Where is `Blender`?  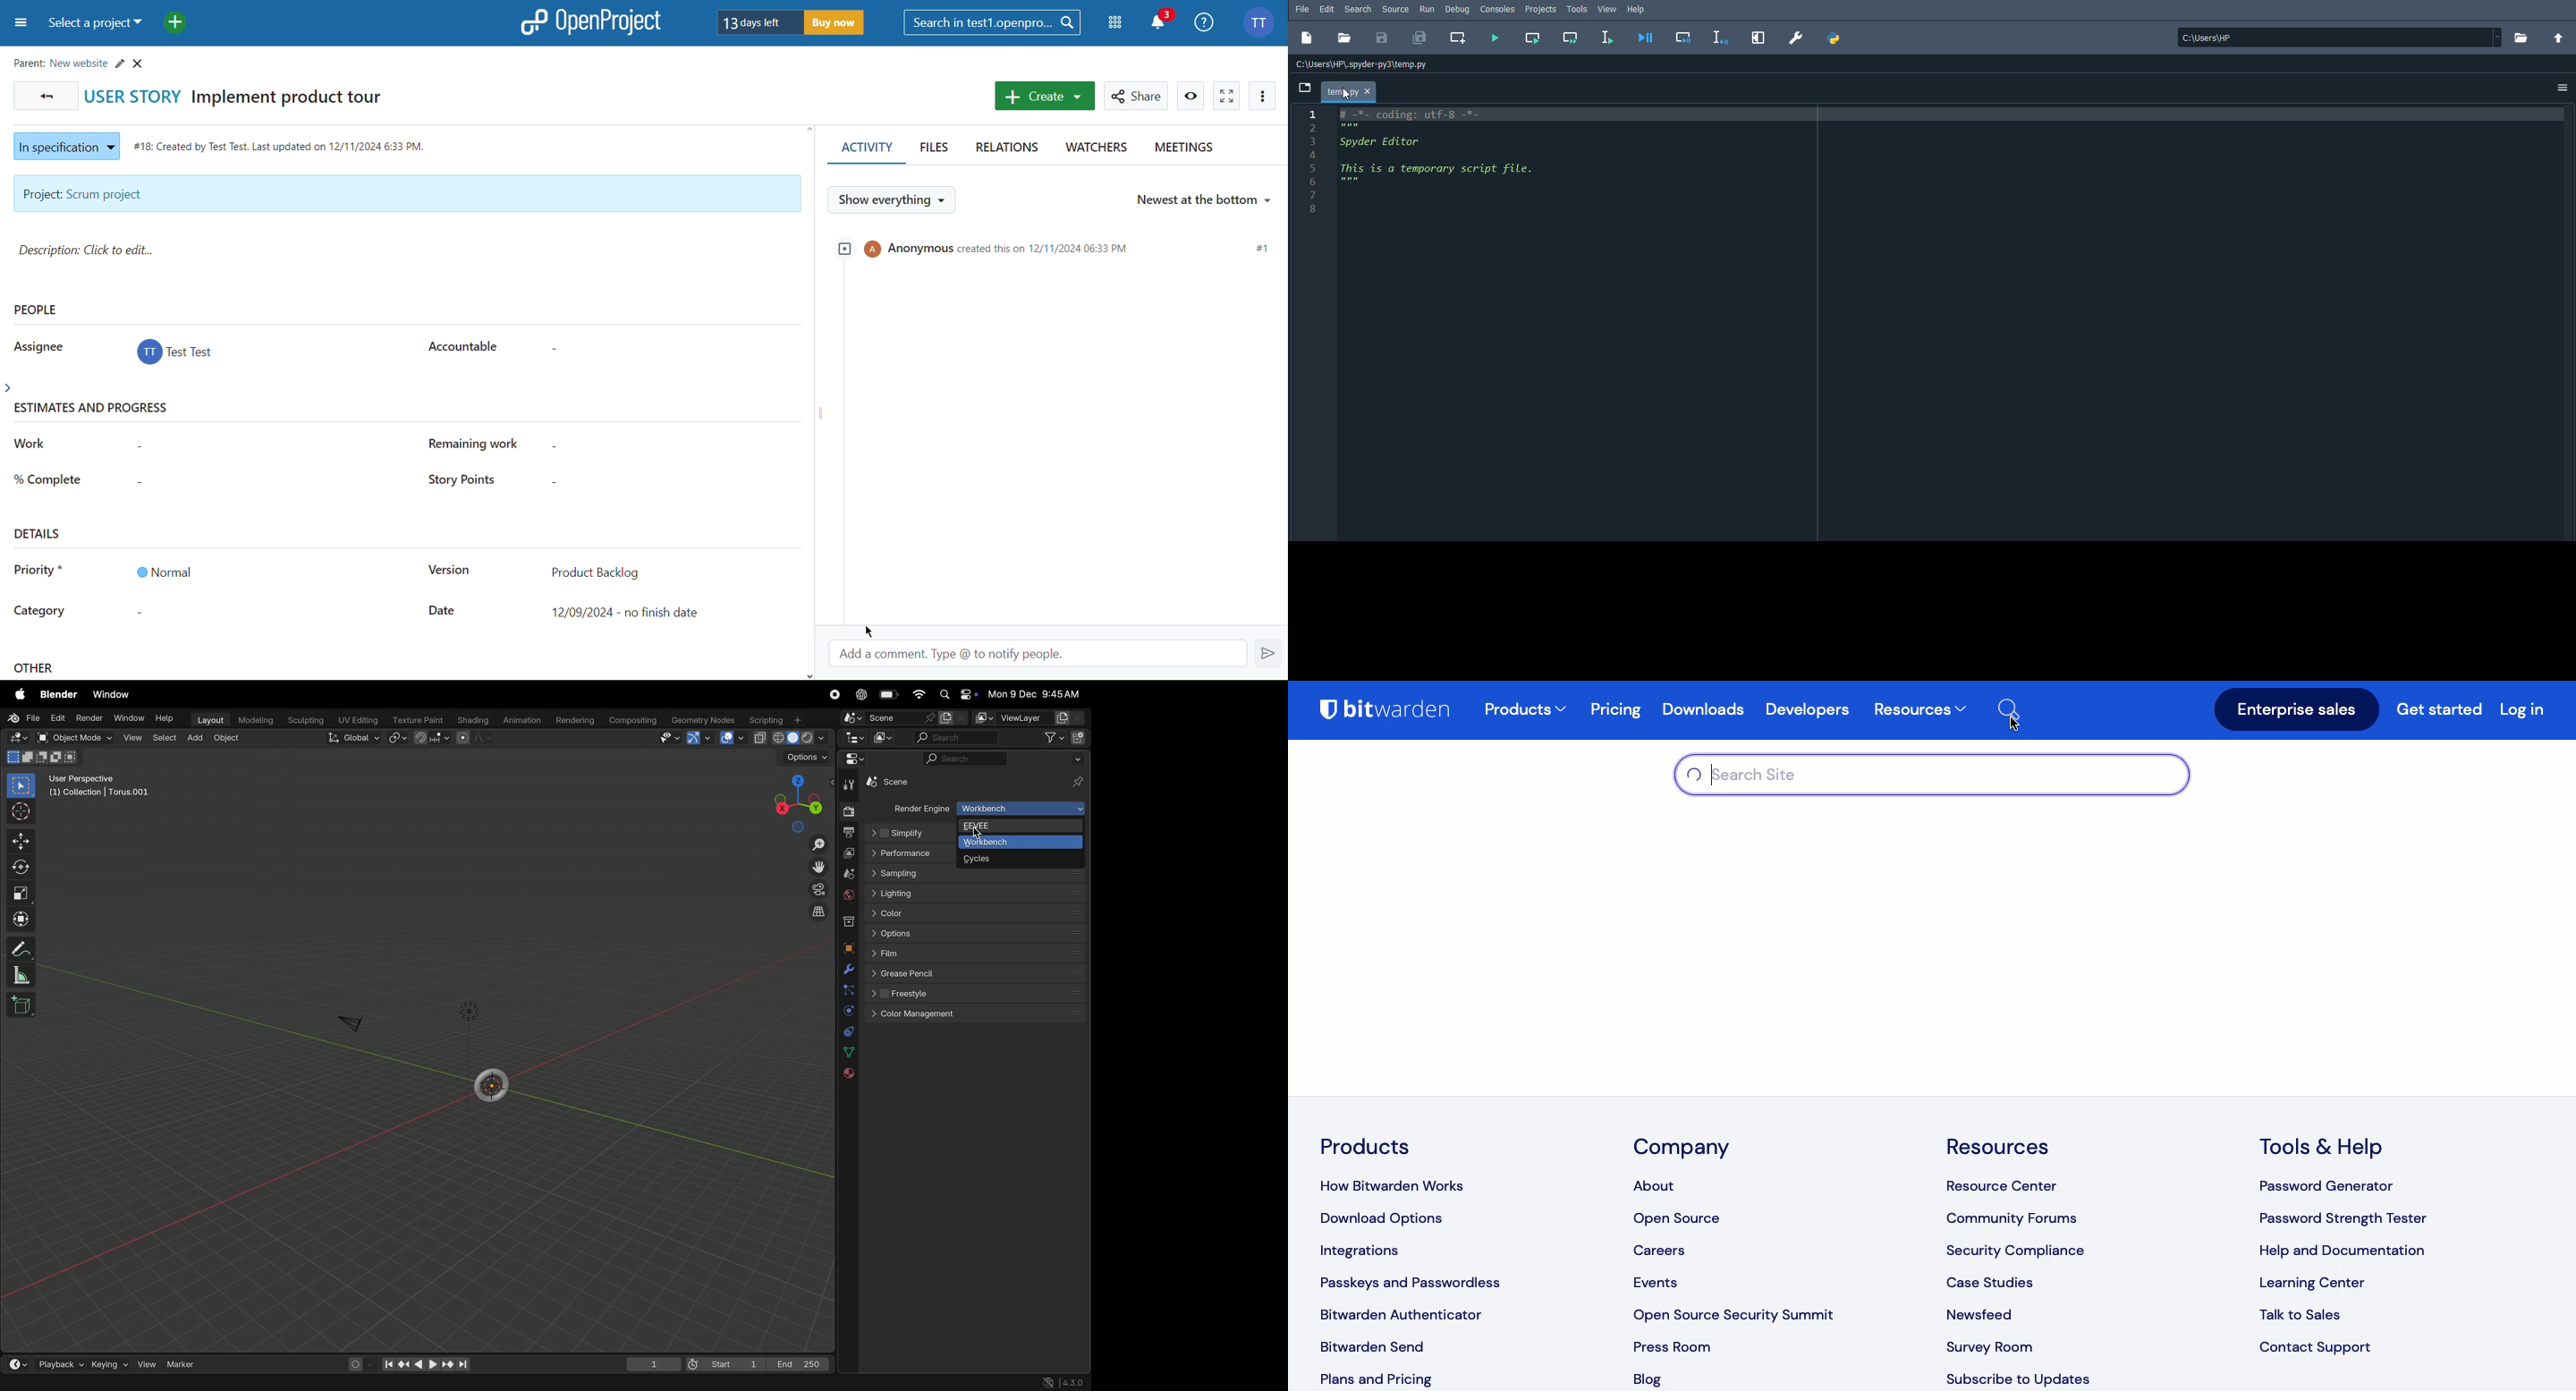 Blender is located at coordinates (58, 694).